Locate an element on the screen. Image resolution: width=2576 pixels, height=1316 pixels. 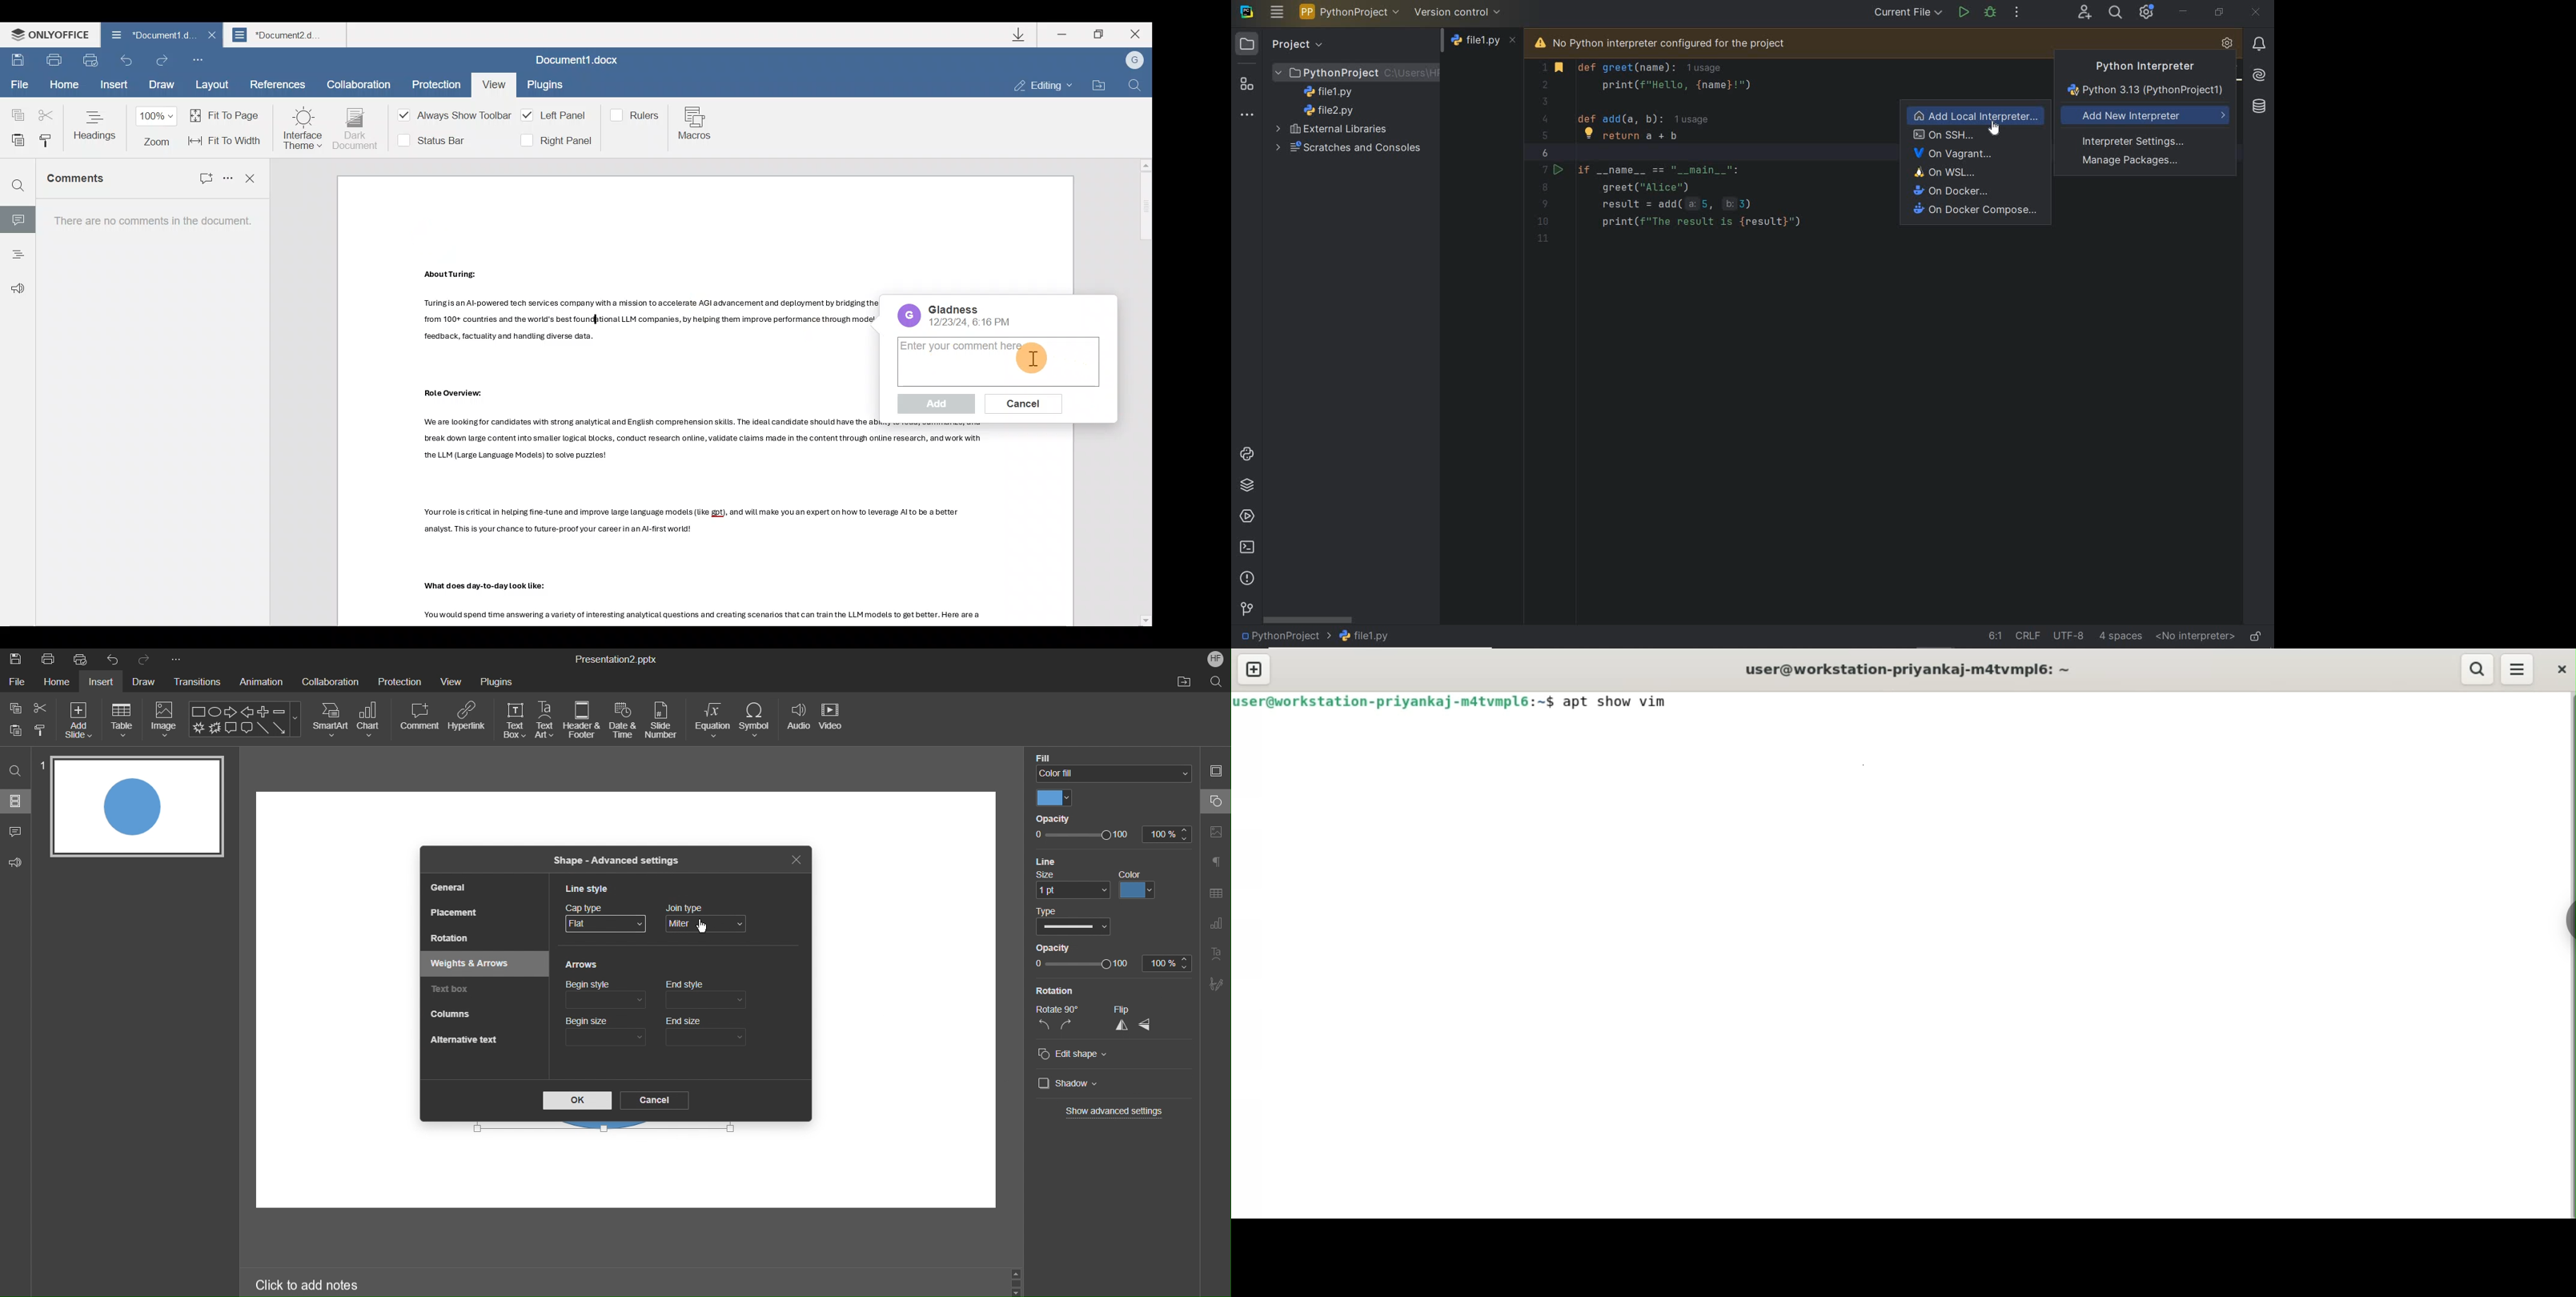
 is located at coordinates (16, 729).